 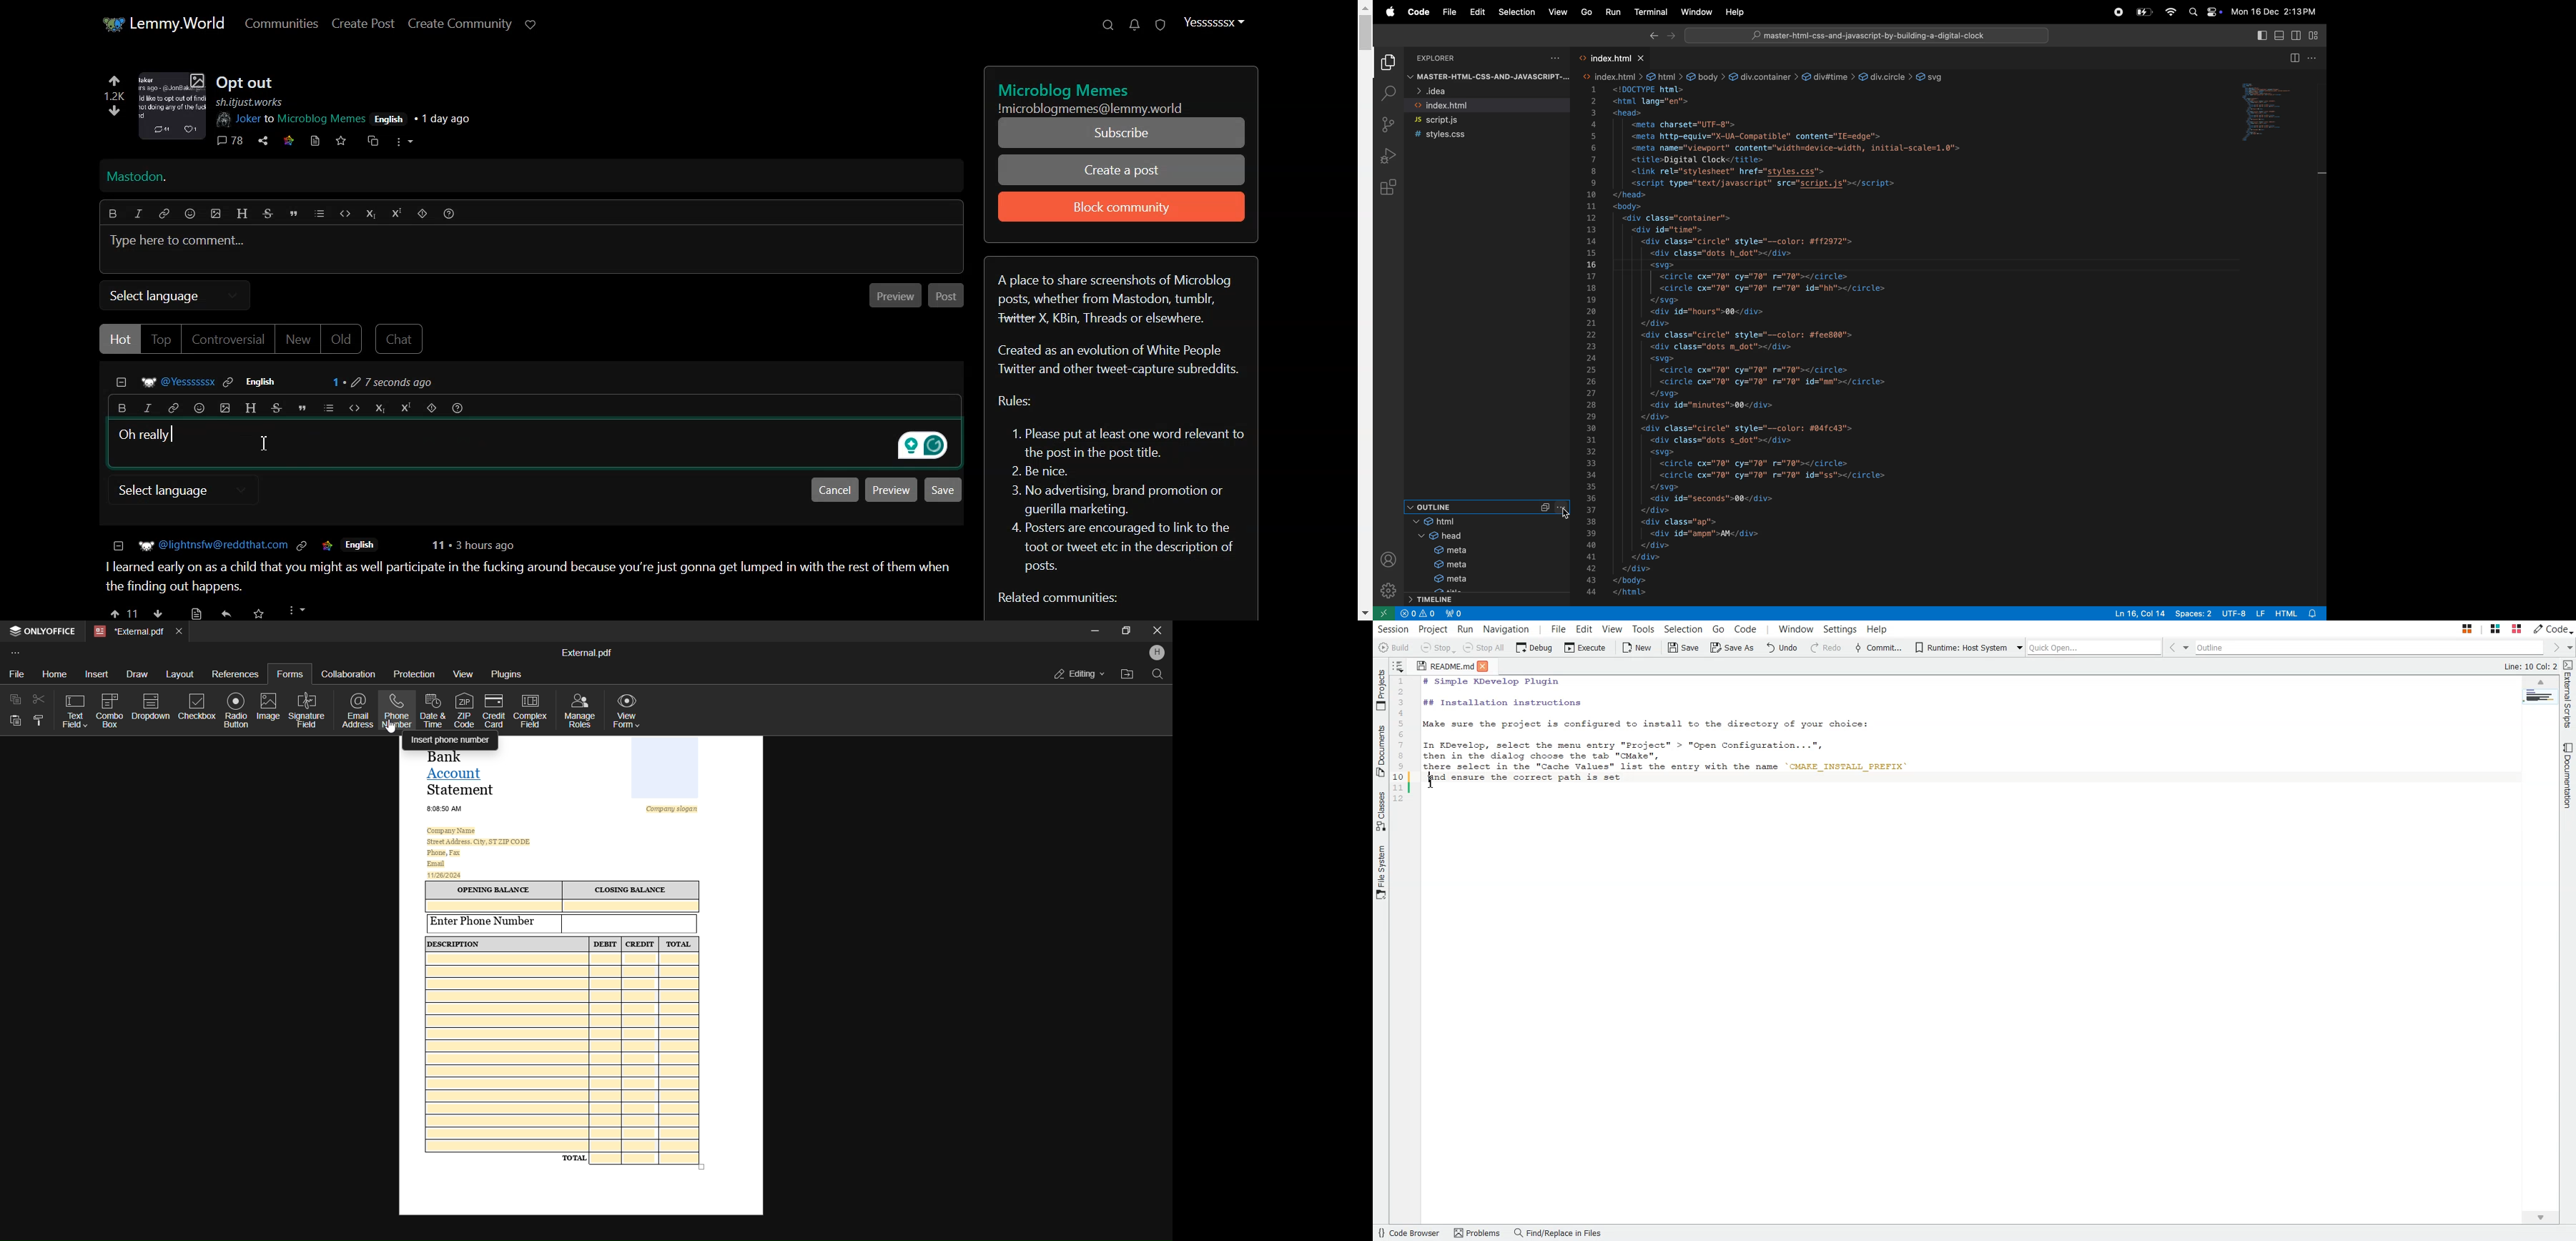 I want to click on Formatting help, so click(x=450, y=213).